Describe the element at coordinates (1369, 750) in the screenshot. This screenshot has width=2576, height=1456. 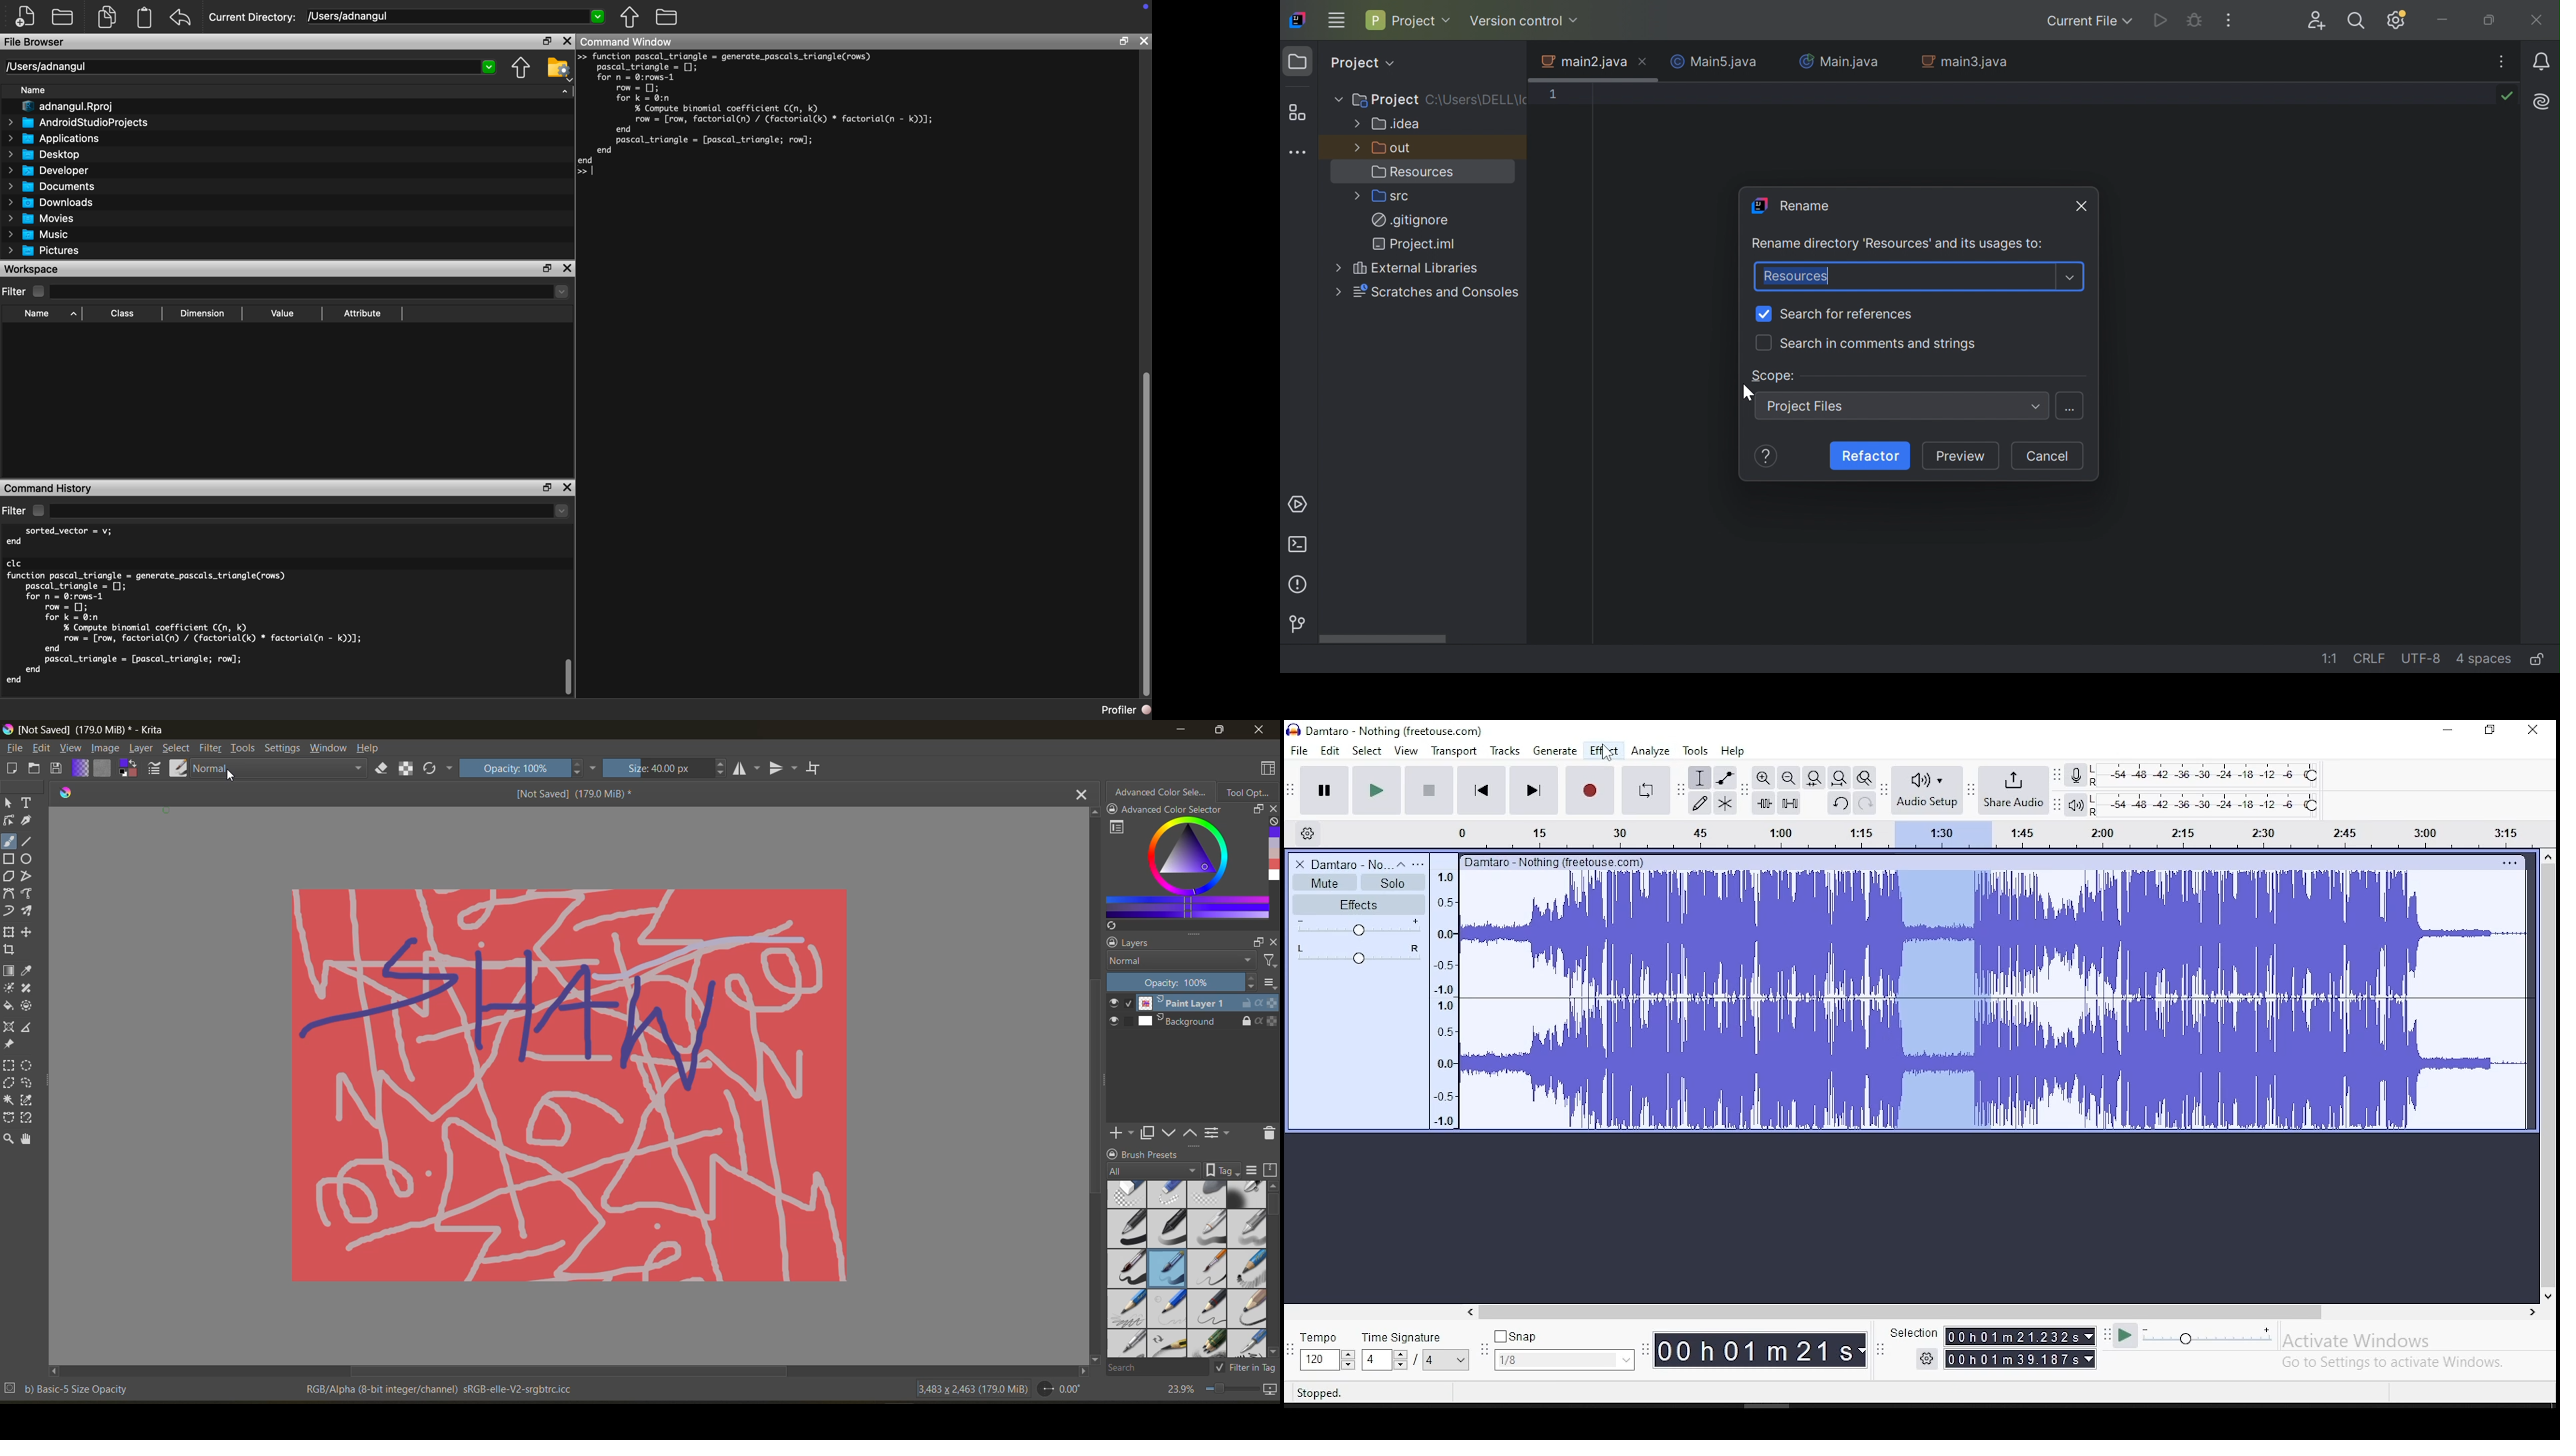
I see `select` at that location.